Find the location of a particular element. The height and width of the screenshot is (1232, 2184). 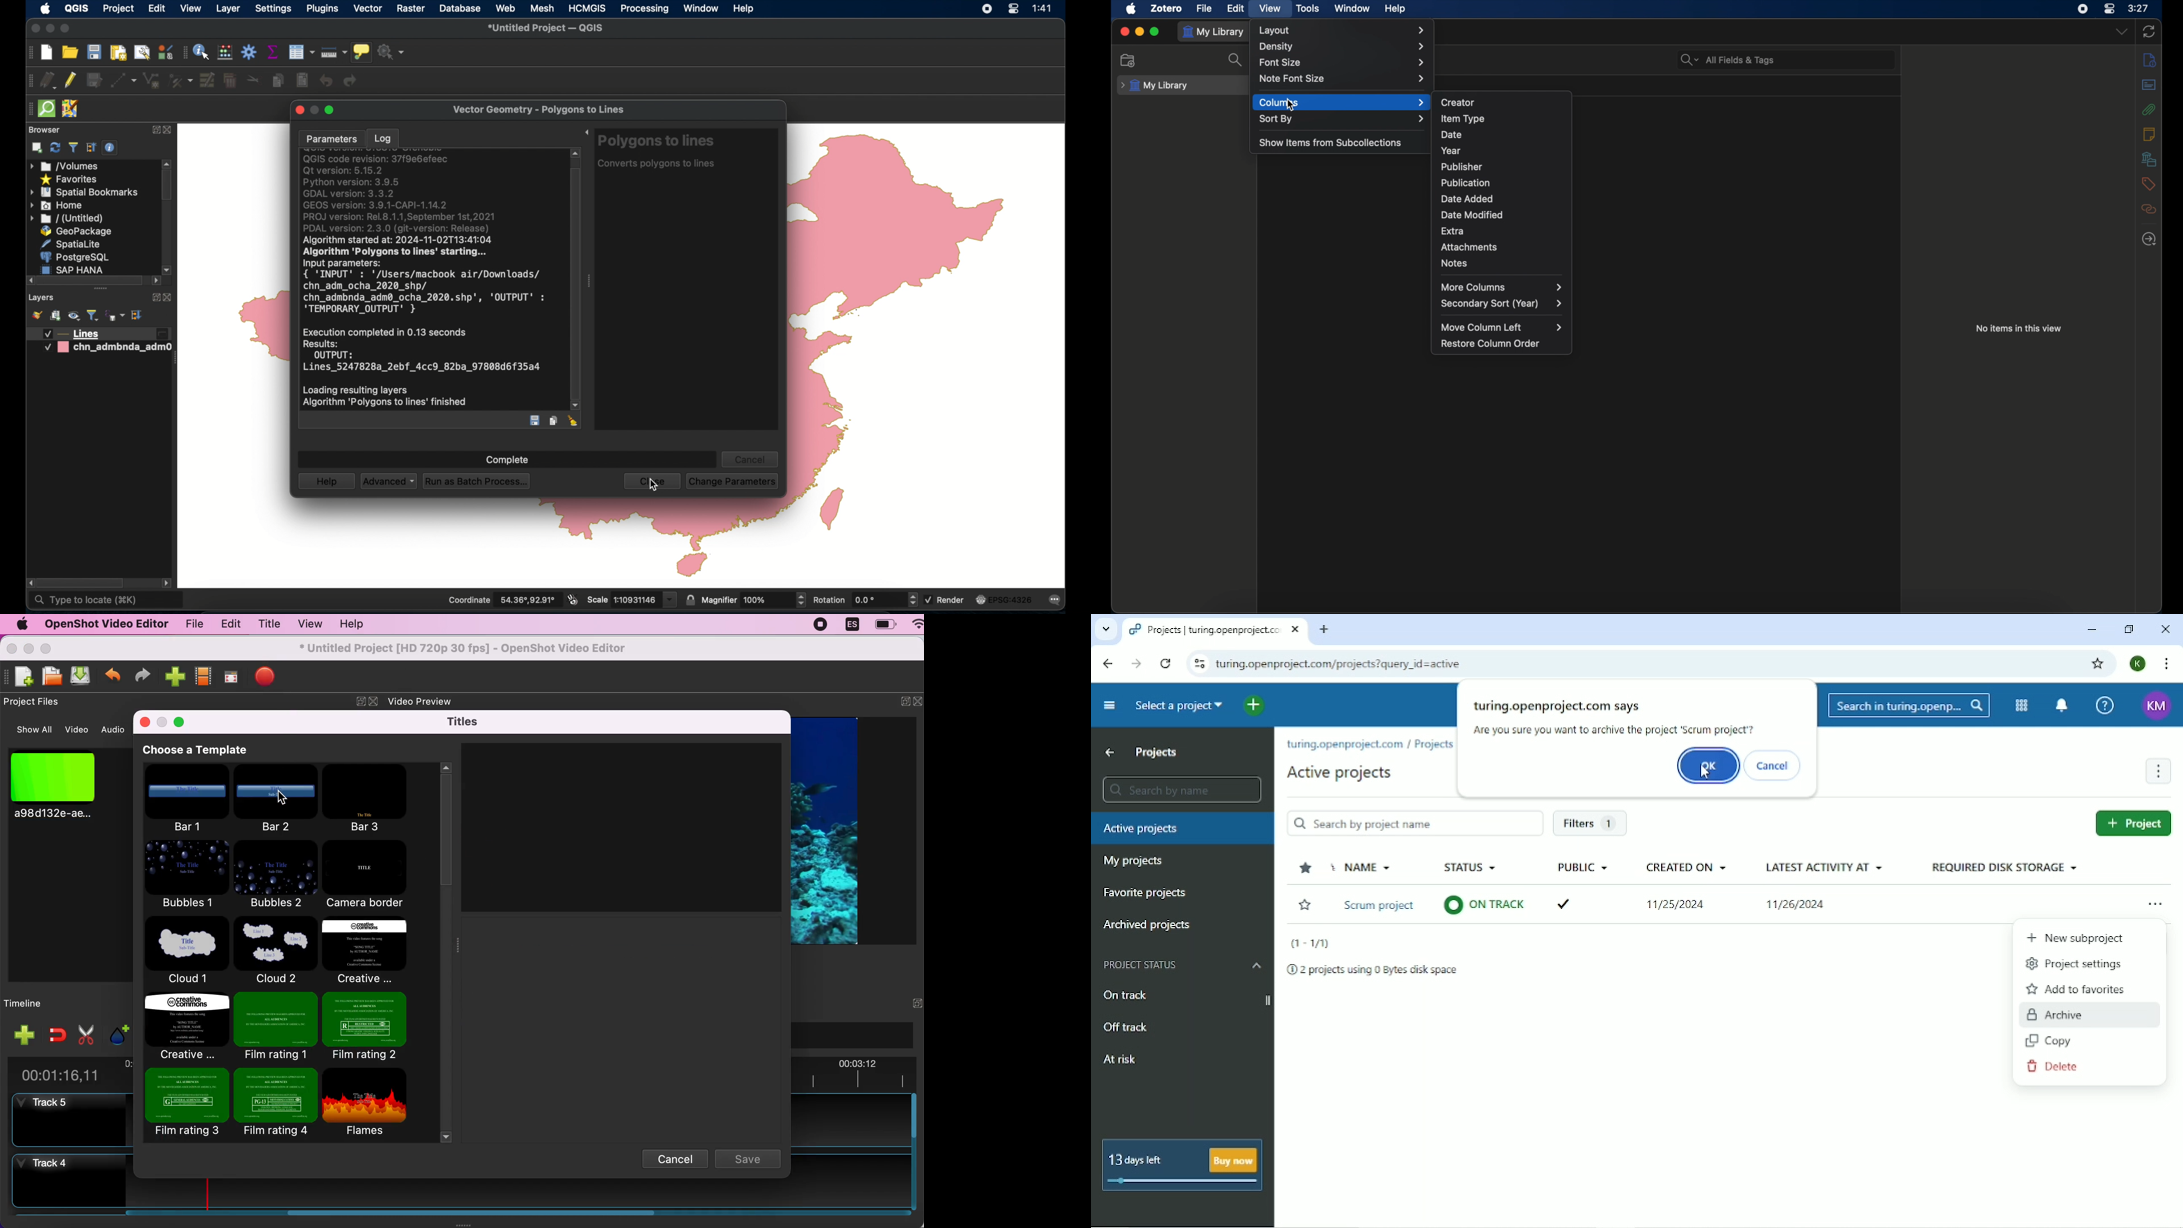

window is located at coordinates (1353, 8).